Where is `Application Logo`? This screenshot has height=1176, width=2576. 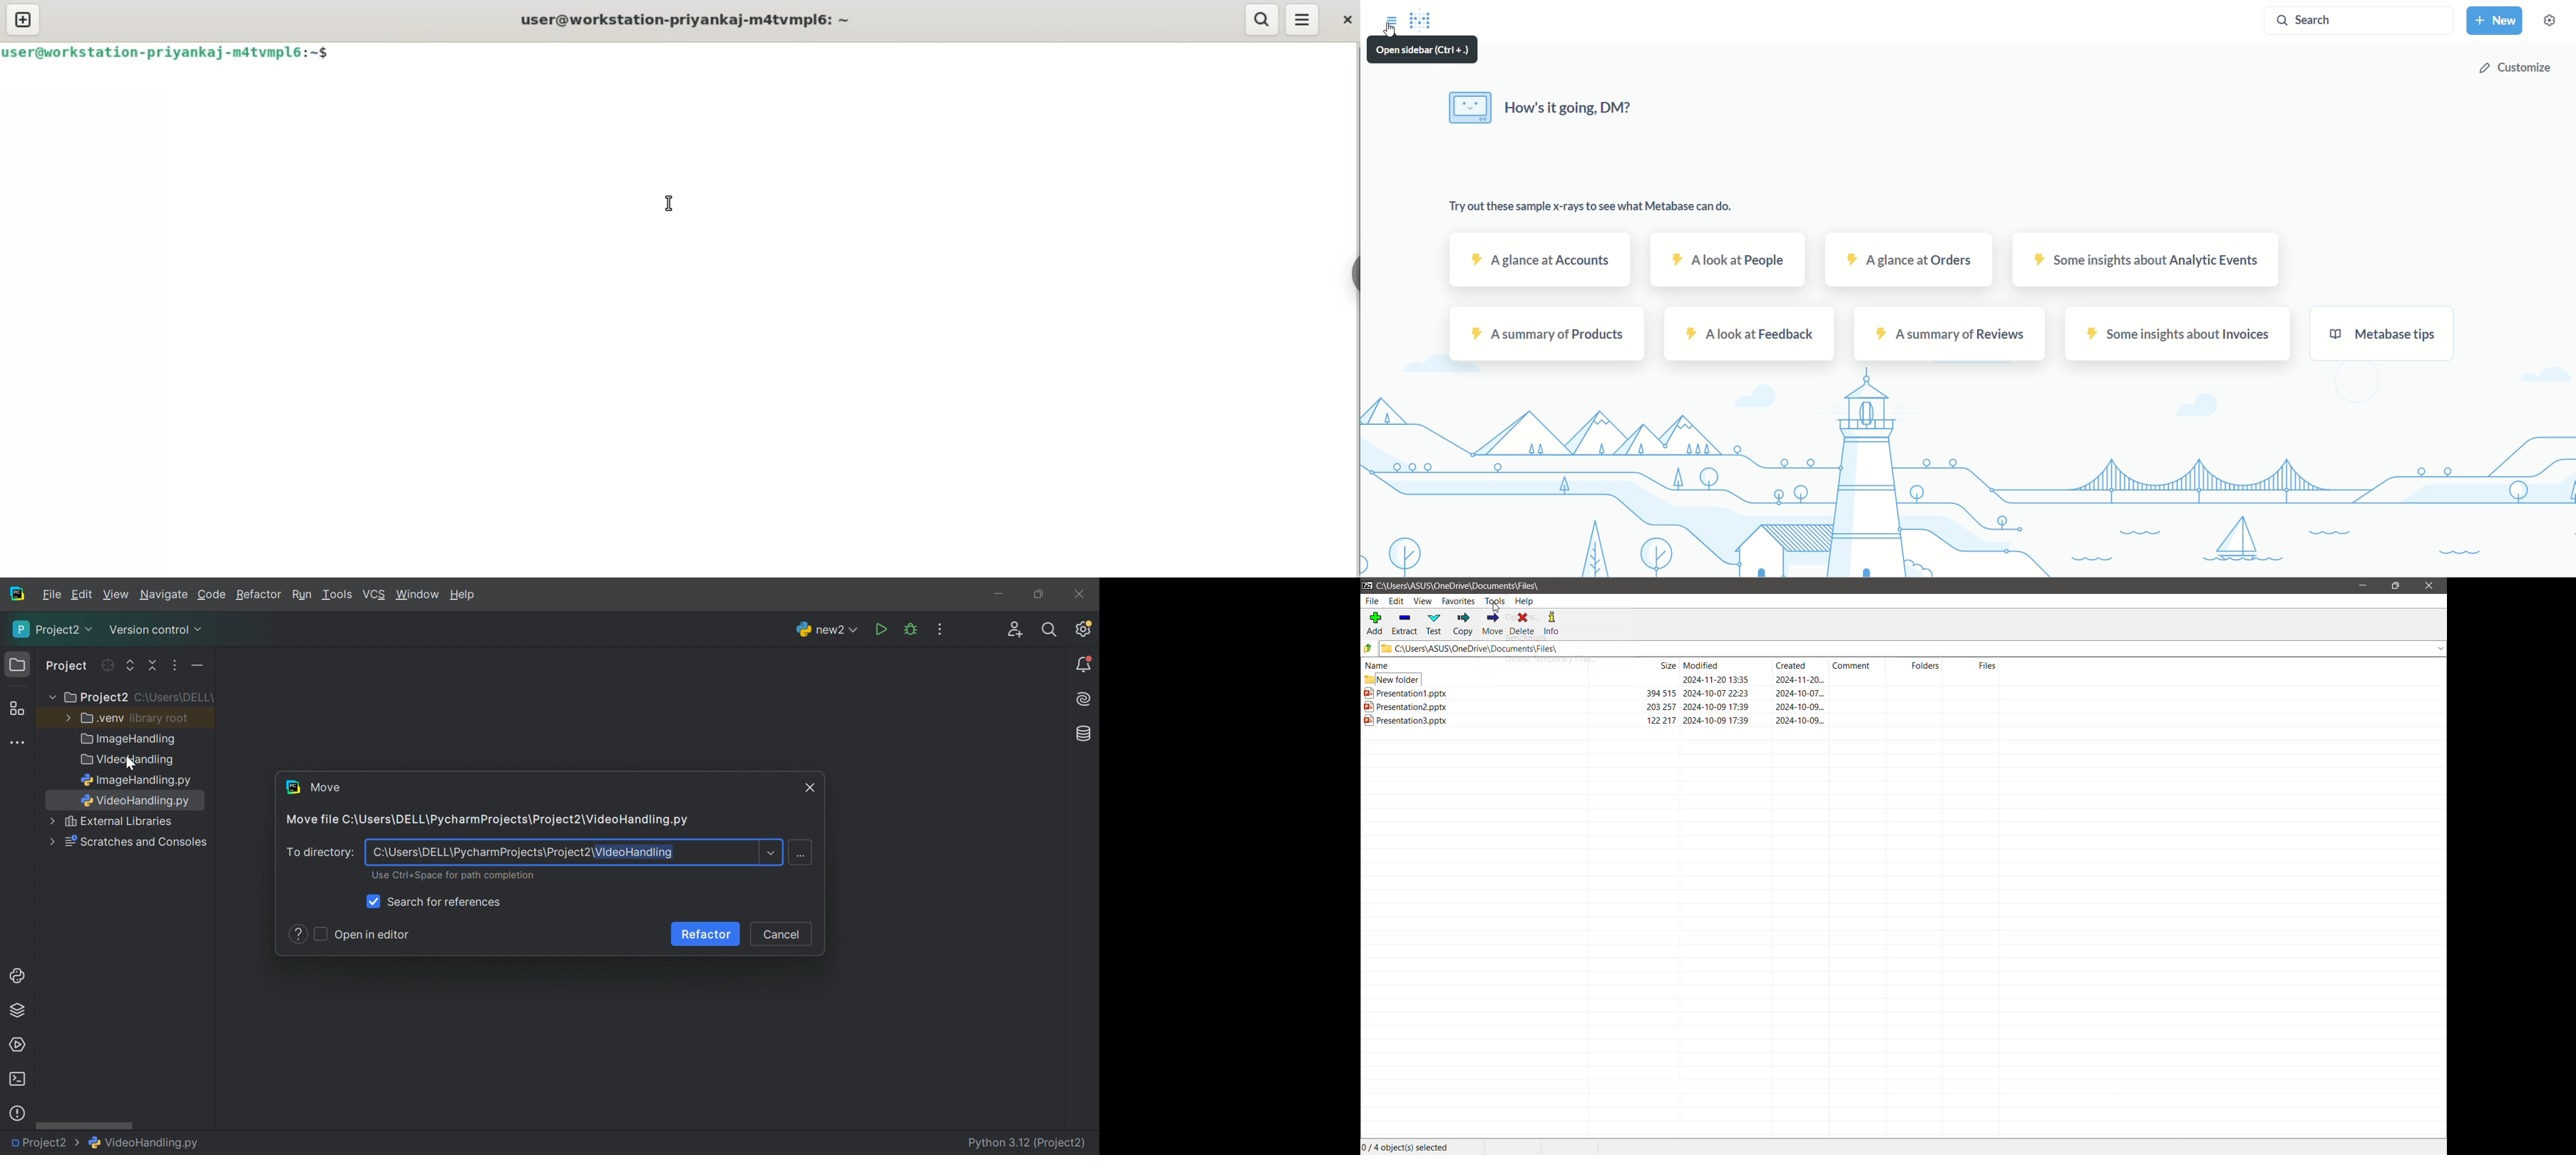 Application Logo is located at coordinates (1367, 586).